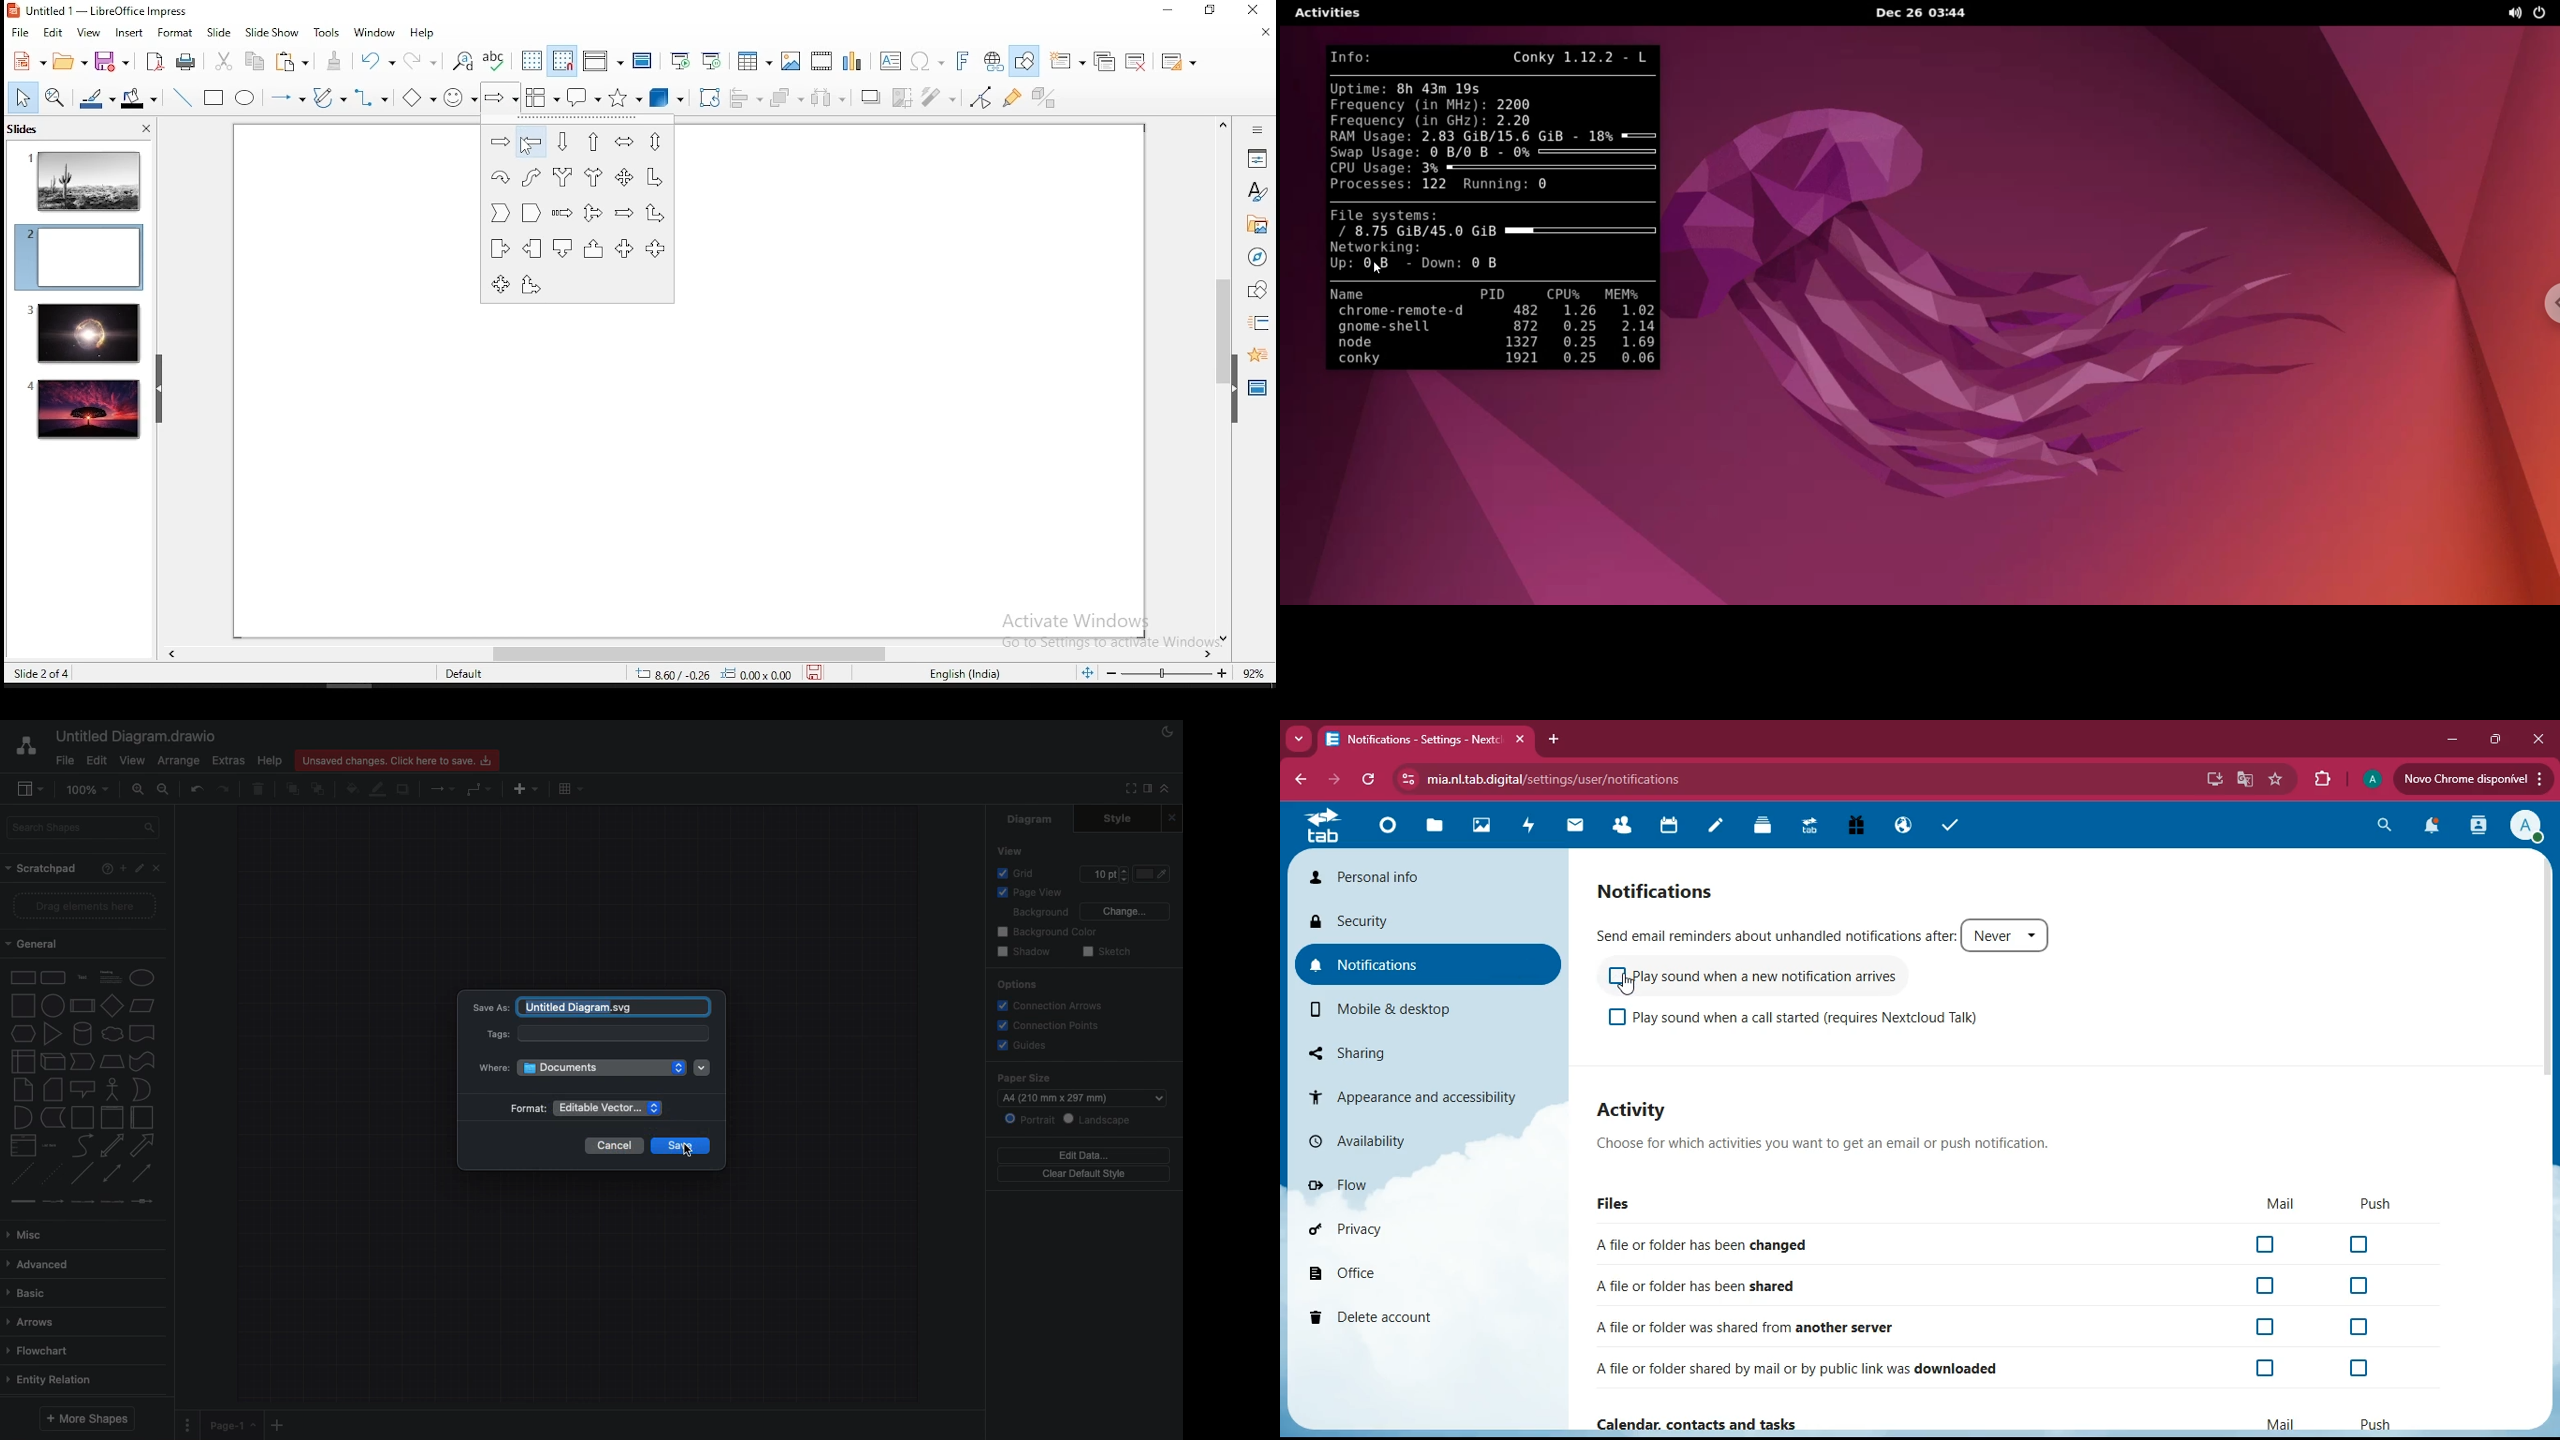 The image size is (2576, 1456). What do you see at coordinates (1255, 290) in the screenshot?
I see `shapes` at bounding box center [1255, 290].